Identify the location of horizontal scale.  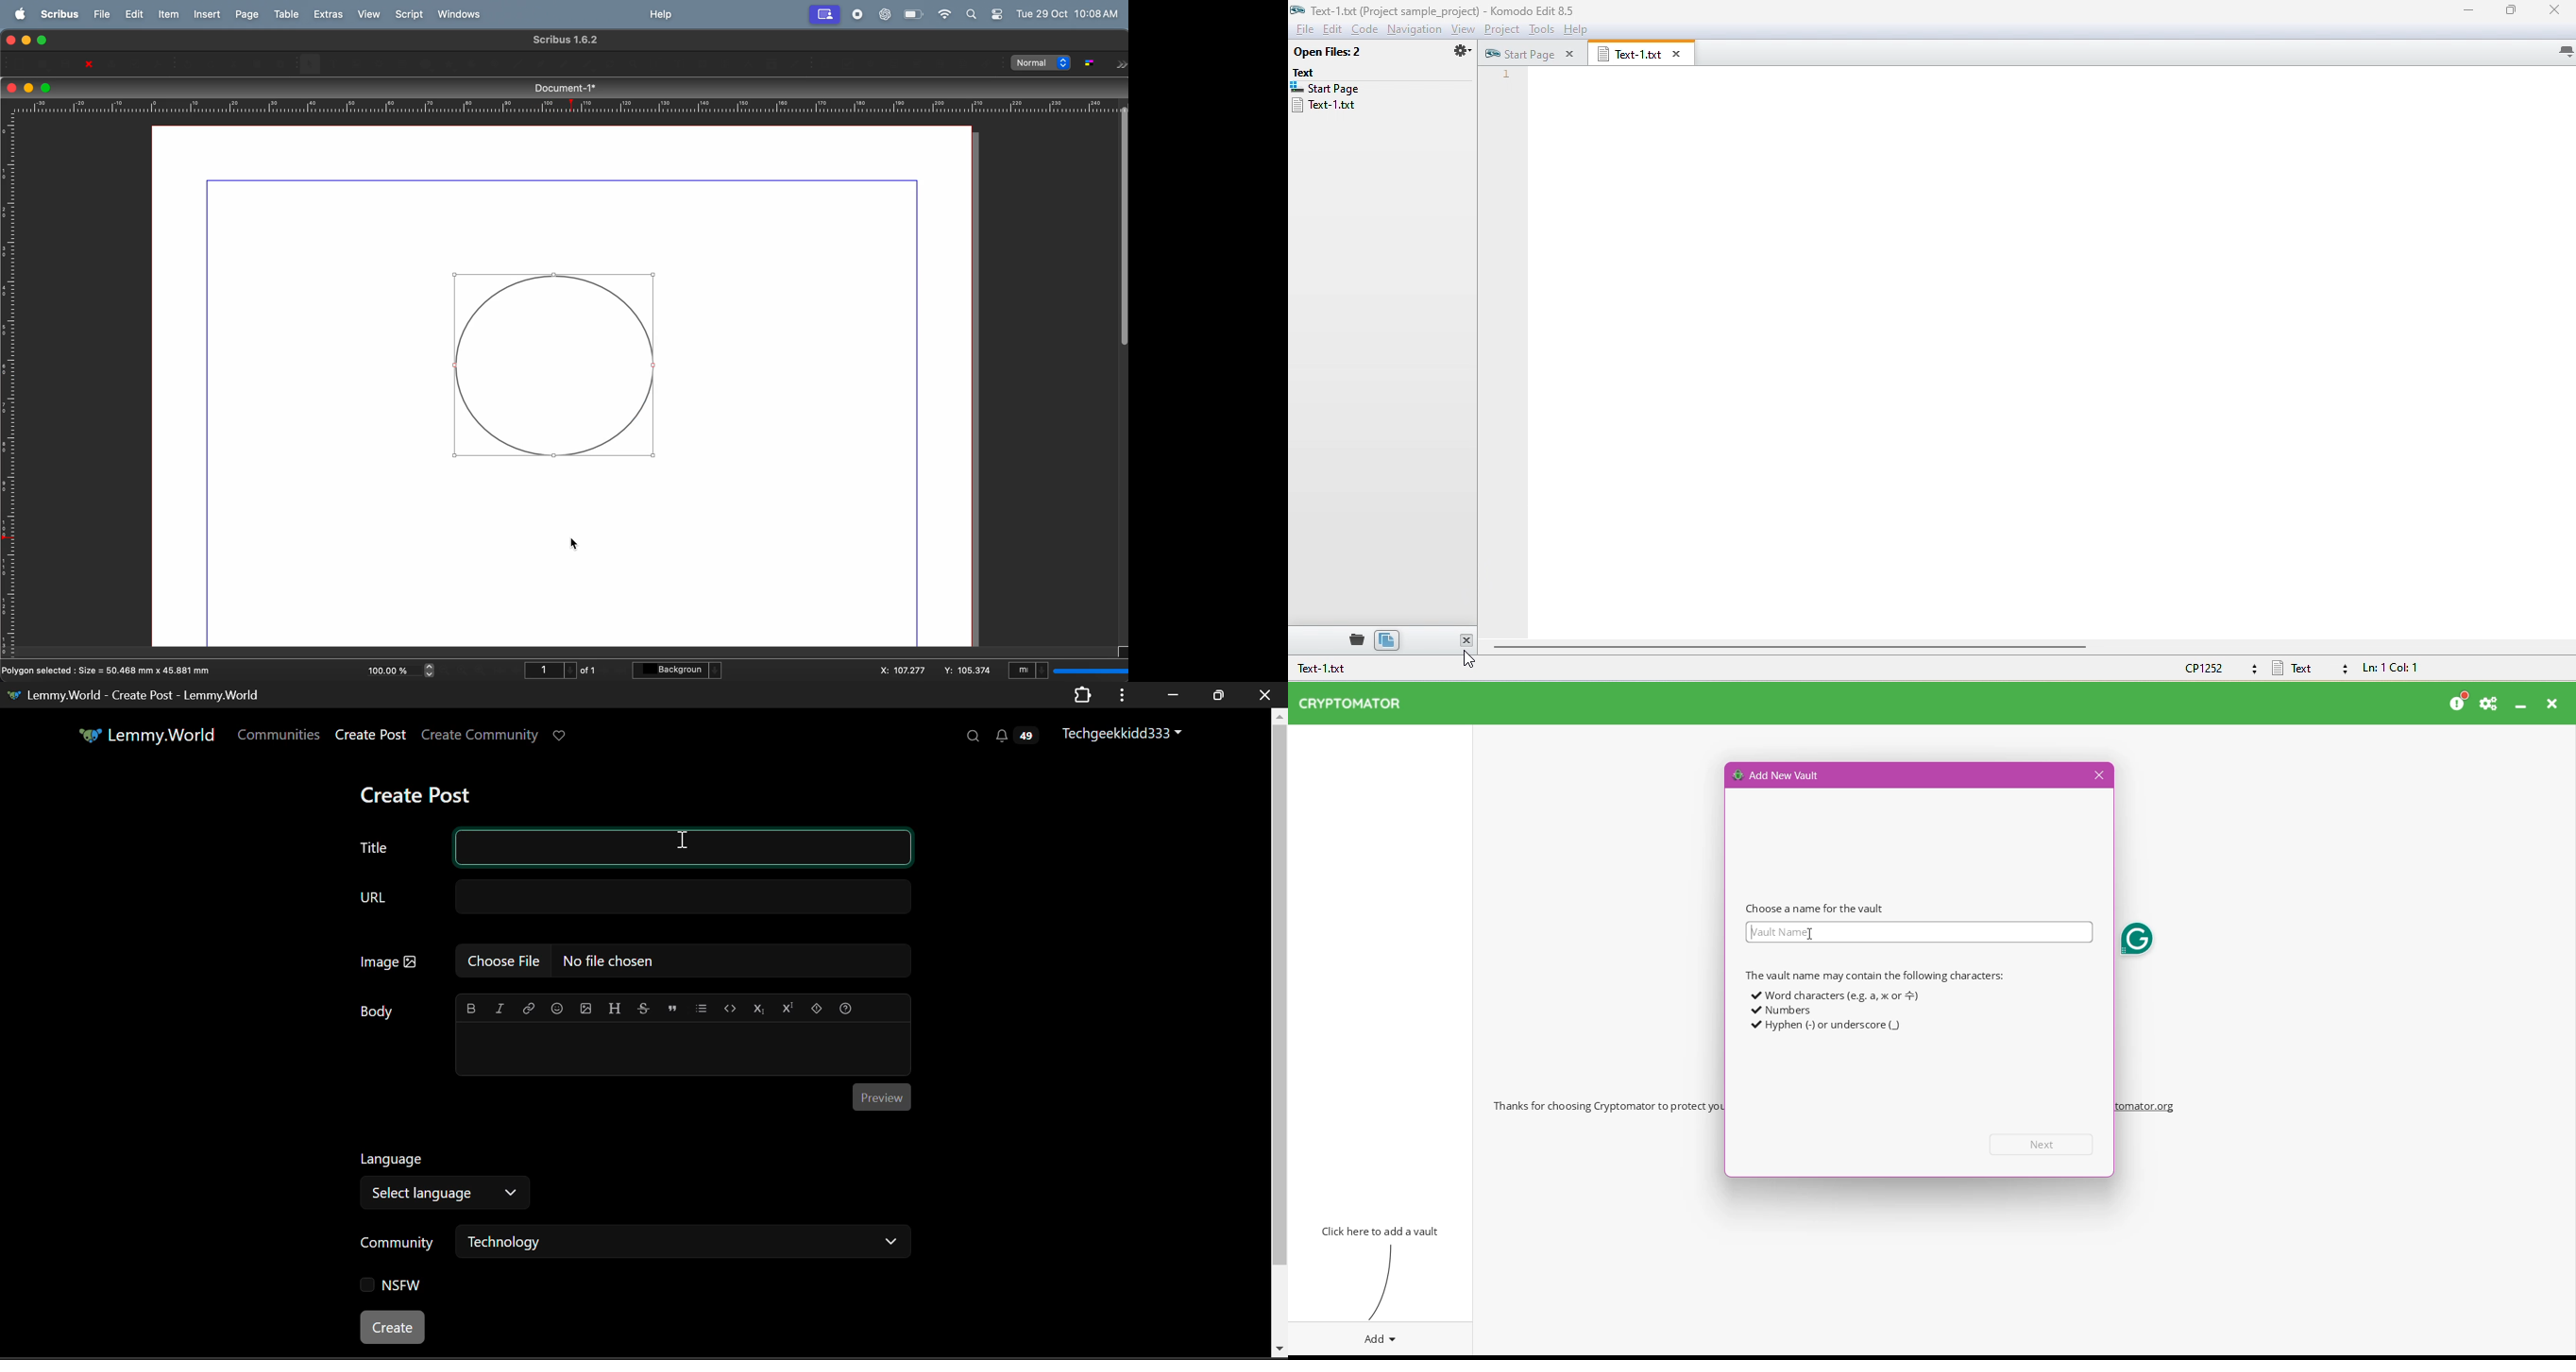
(559, 105).